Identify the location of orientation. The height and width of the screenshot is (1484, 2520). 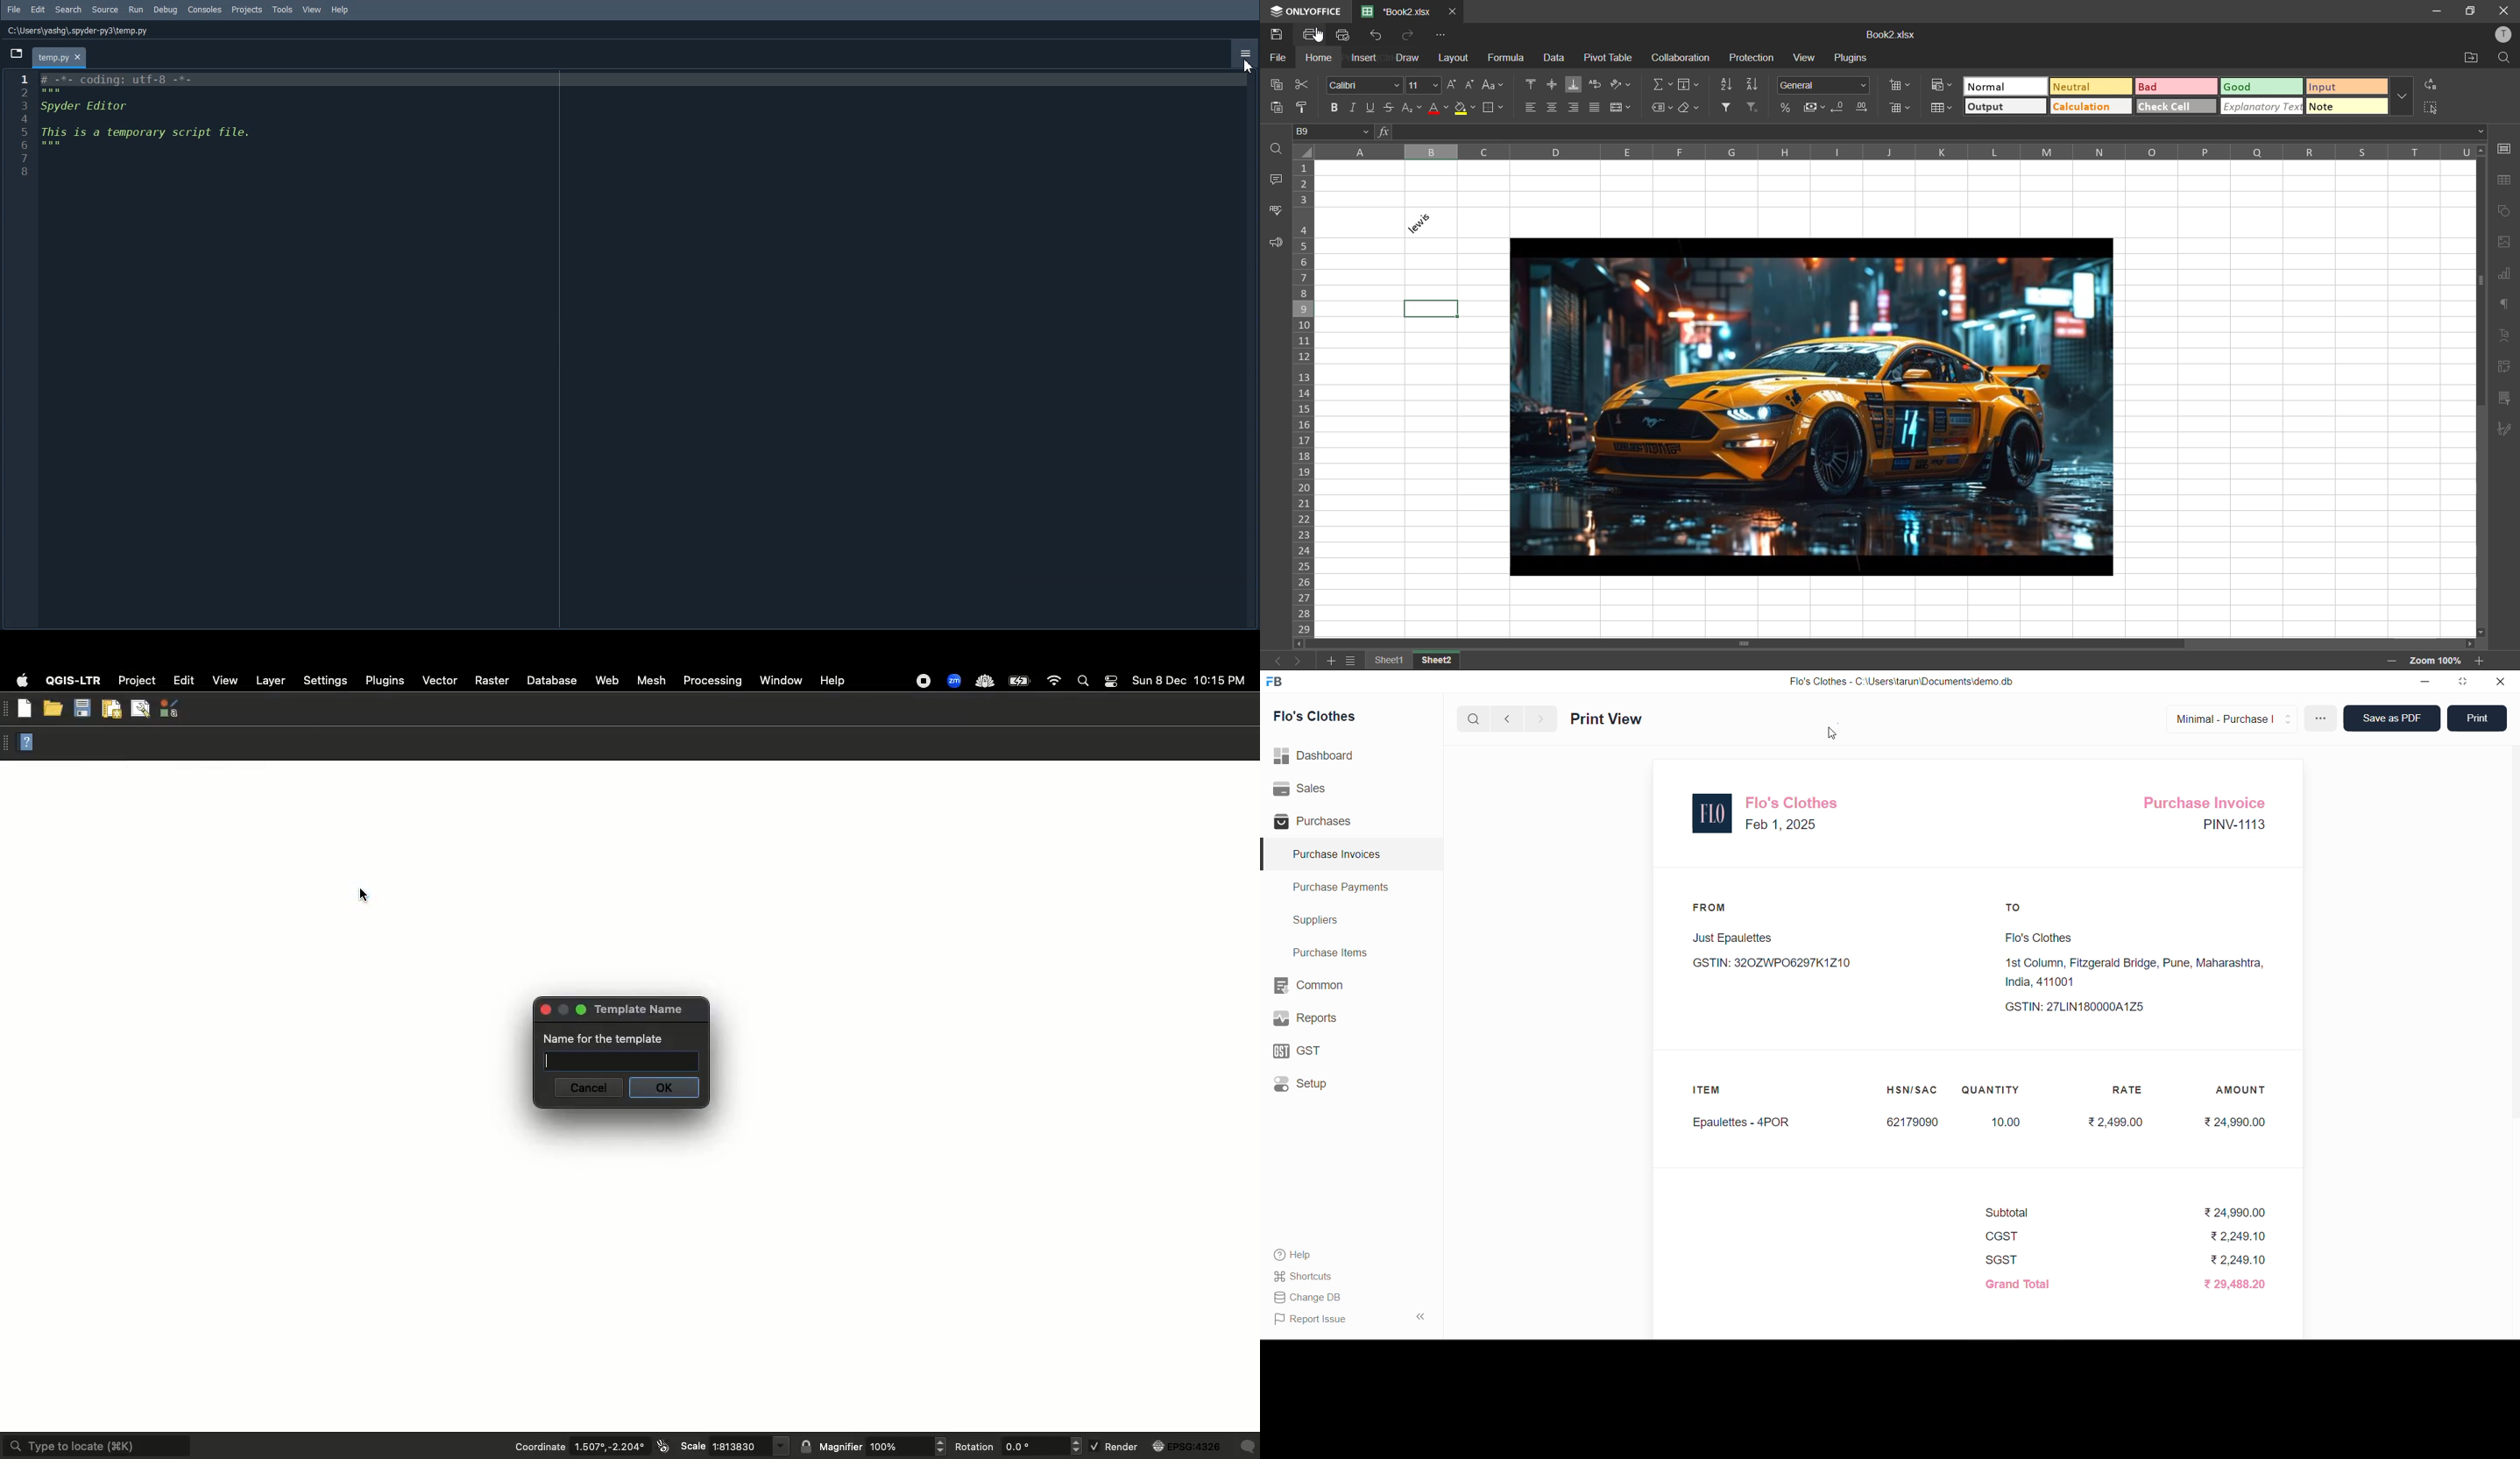
(1620, 85).